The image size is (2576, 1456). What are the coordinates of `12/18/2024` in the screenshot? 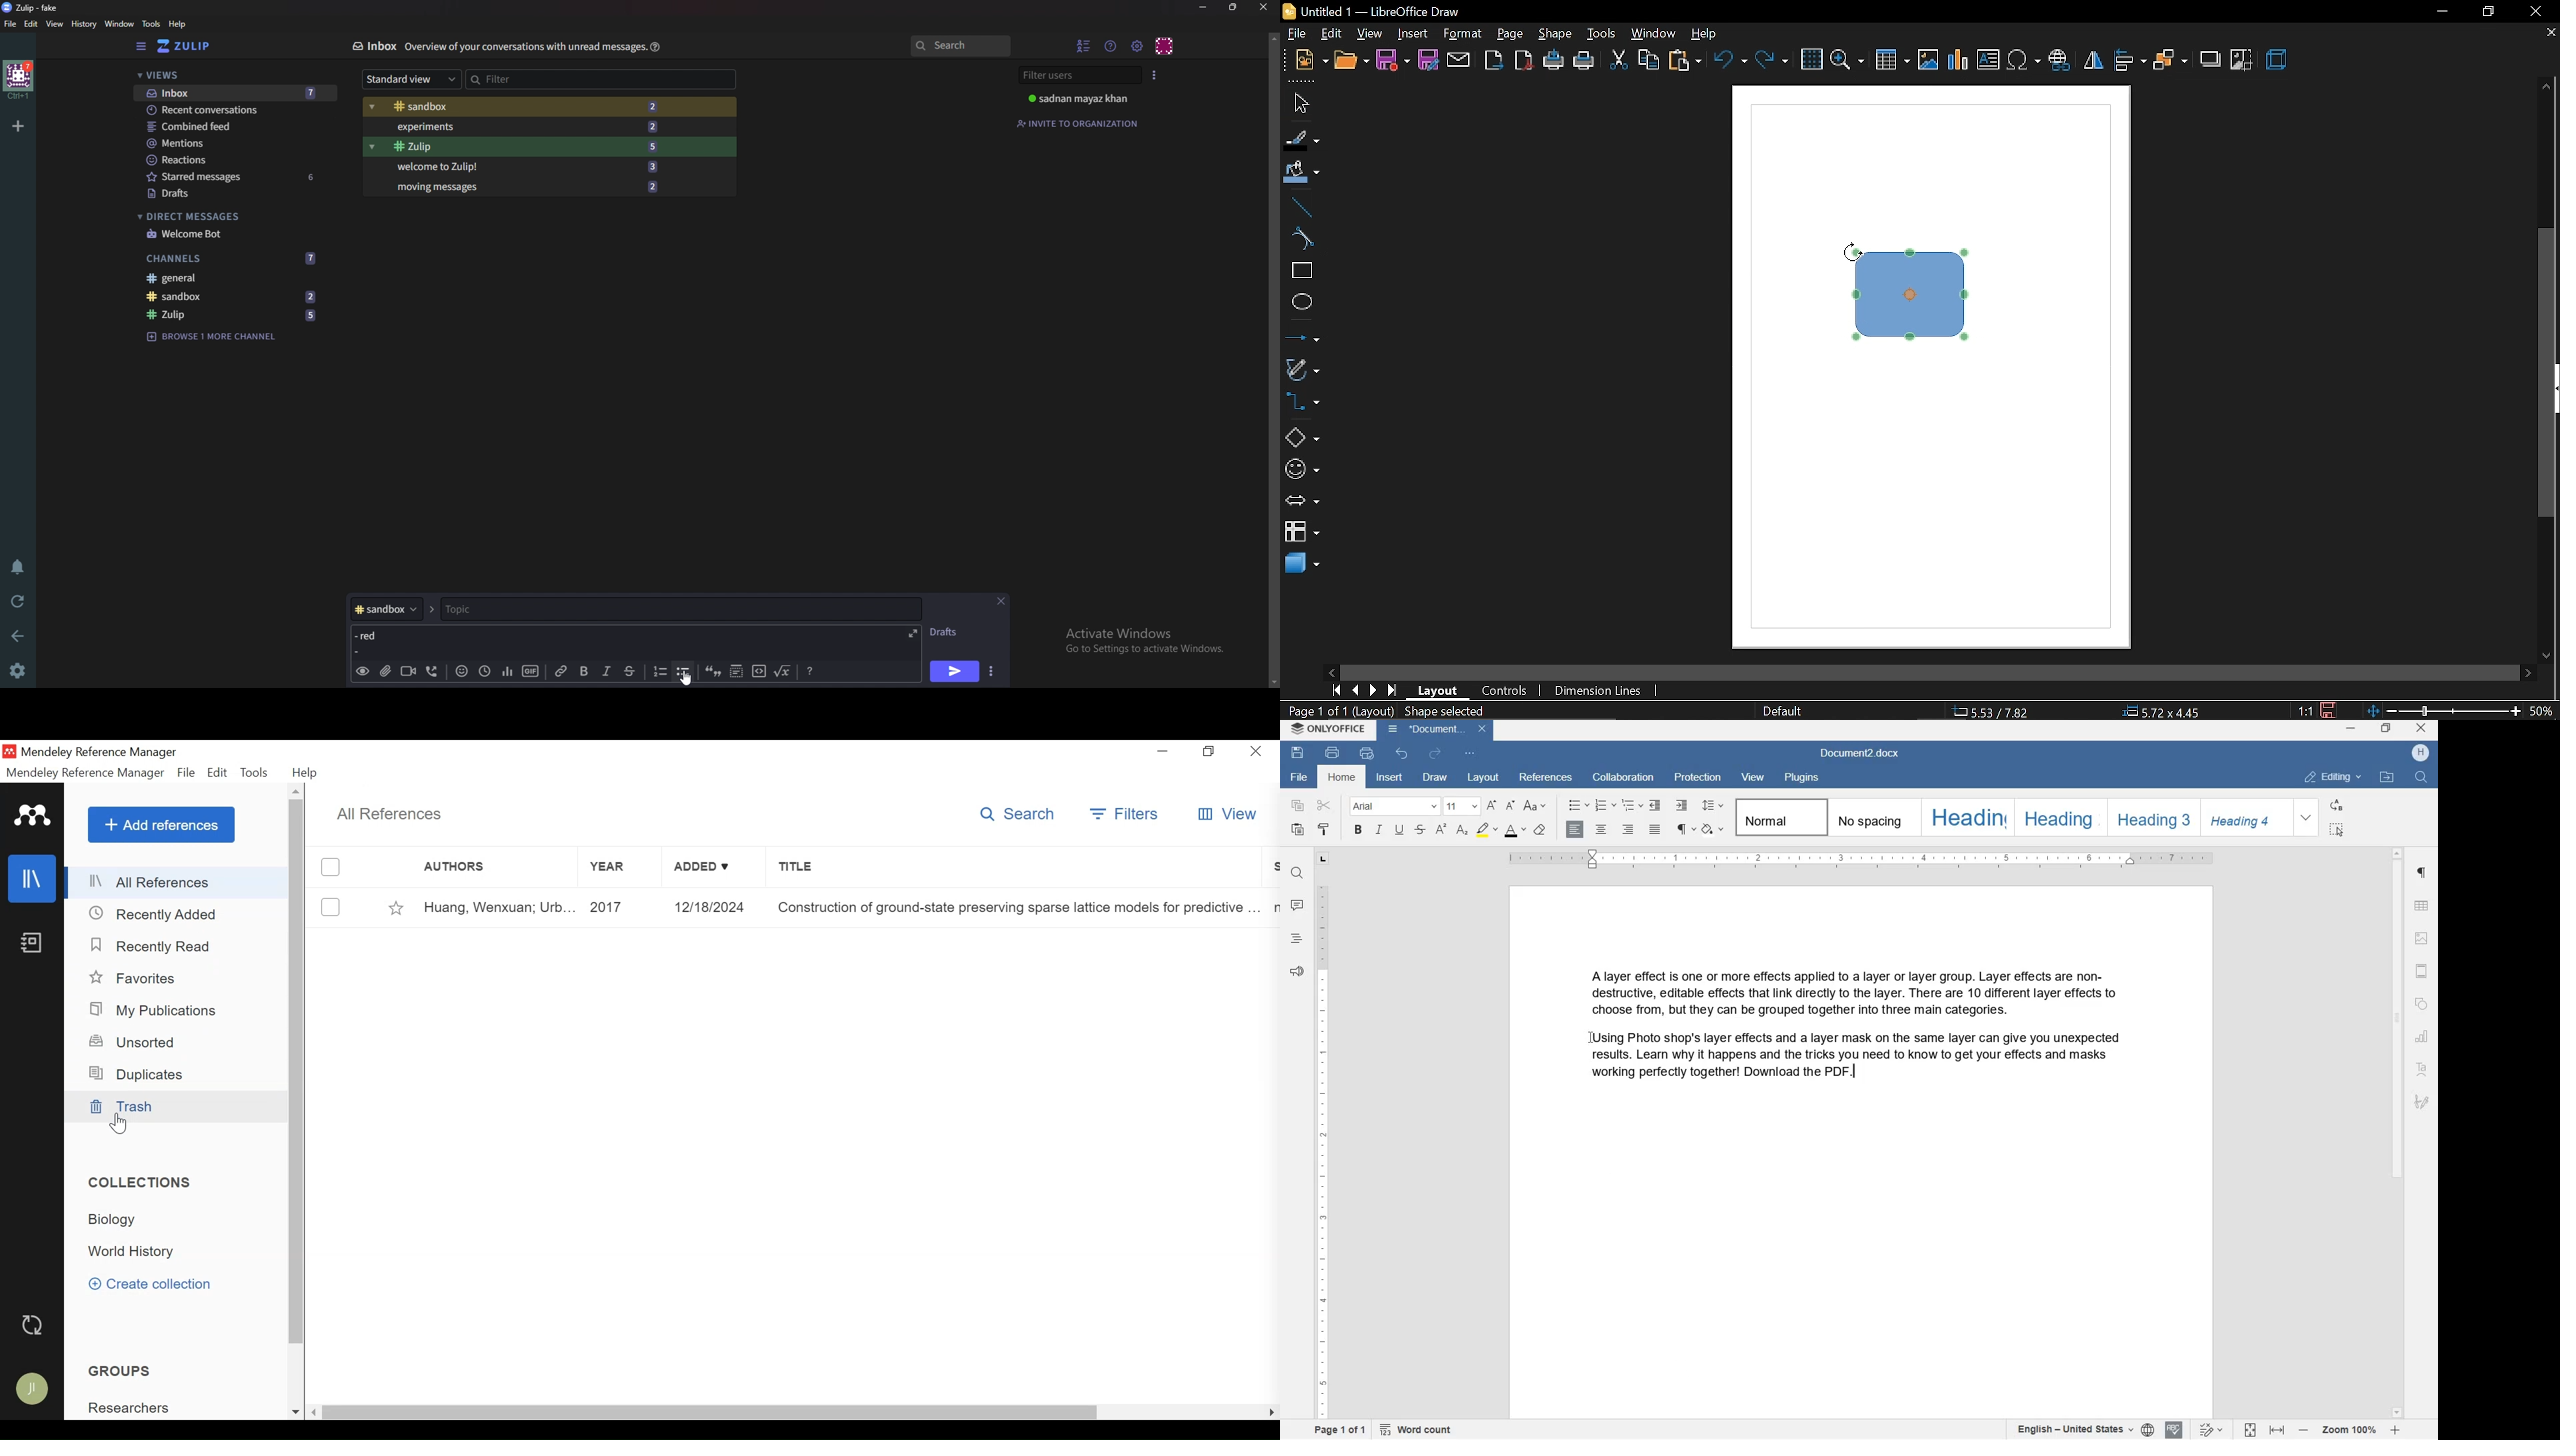 It's located at (715, 908).